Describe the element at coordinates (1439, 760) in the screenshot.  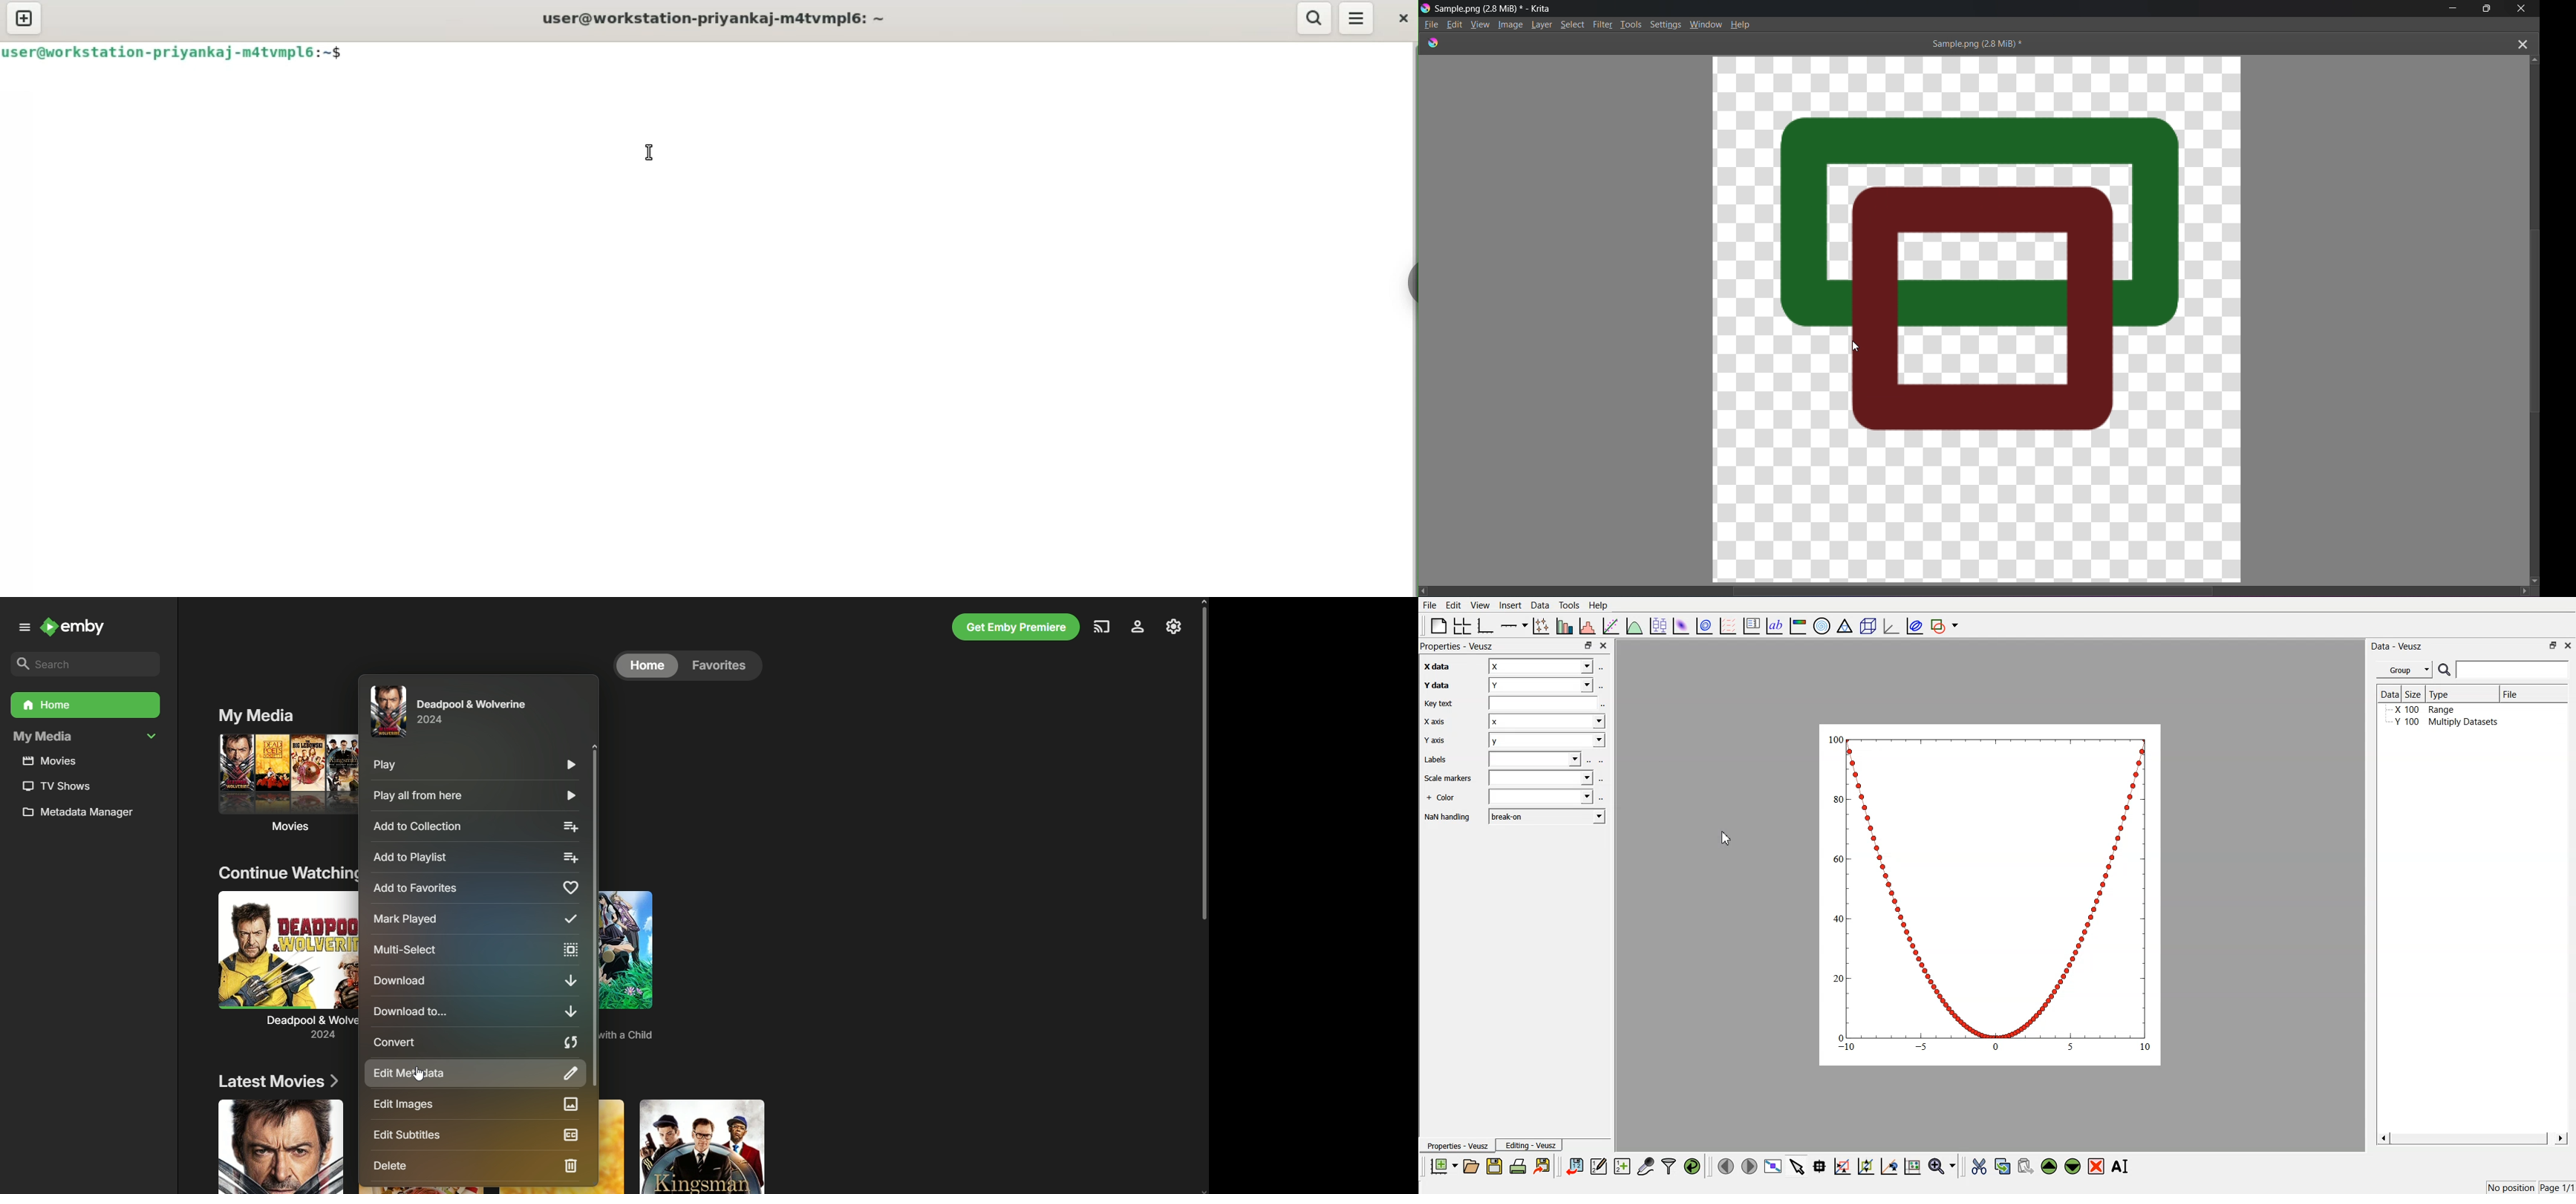
I see `labels` at that location.